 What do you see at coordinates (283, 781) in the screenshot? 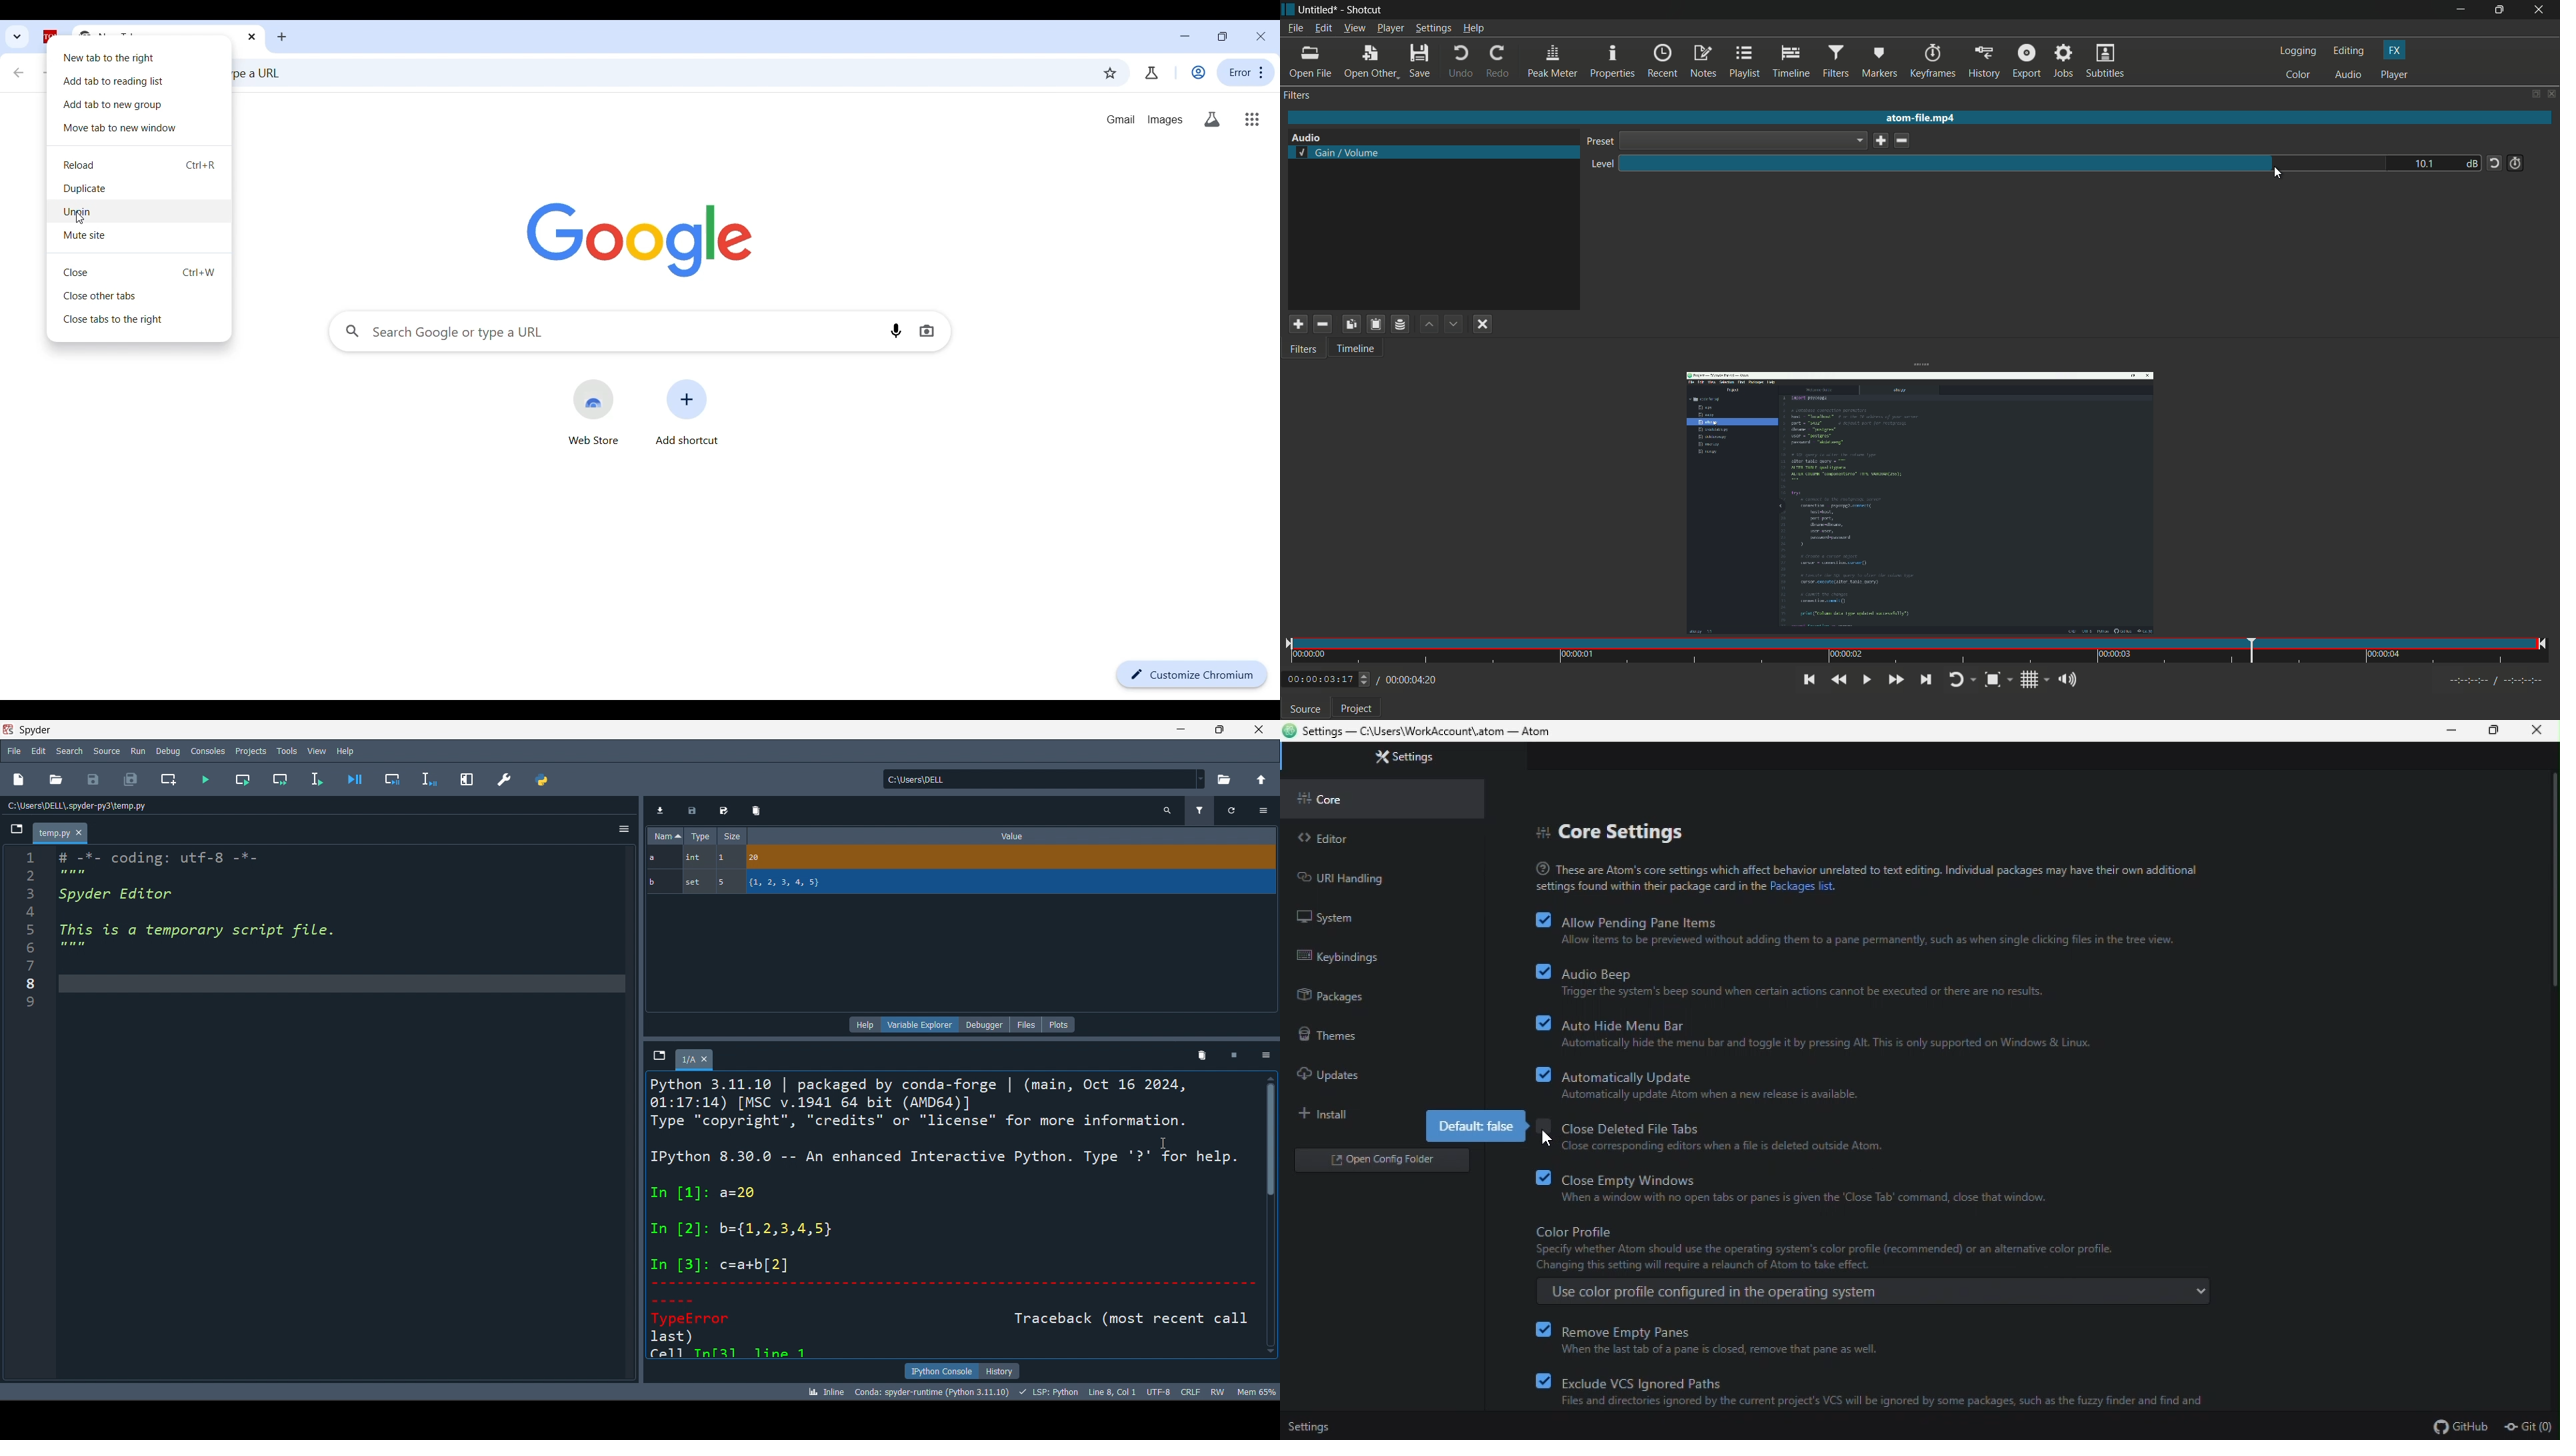
I see `run cell` at bounding box center [283, 781].